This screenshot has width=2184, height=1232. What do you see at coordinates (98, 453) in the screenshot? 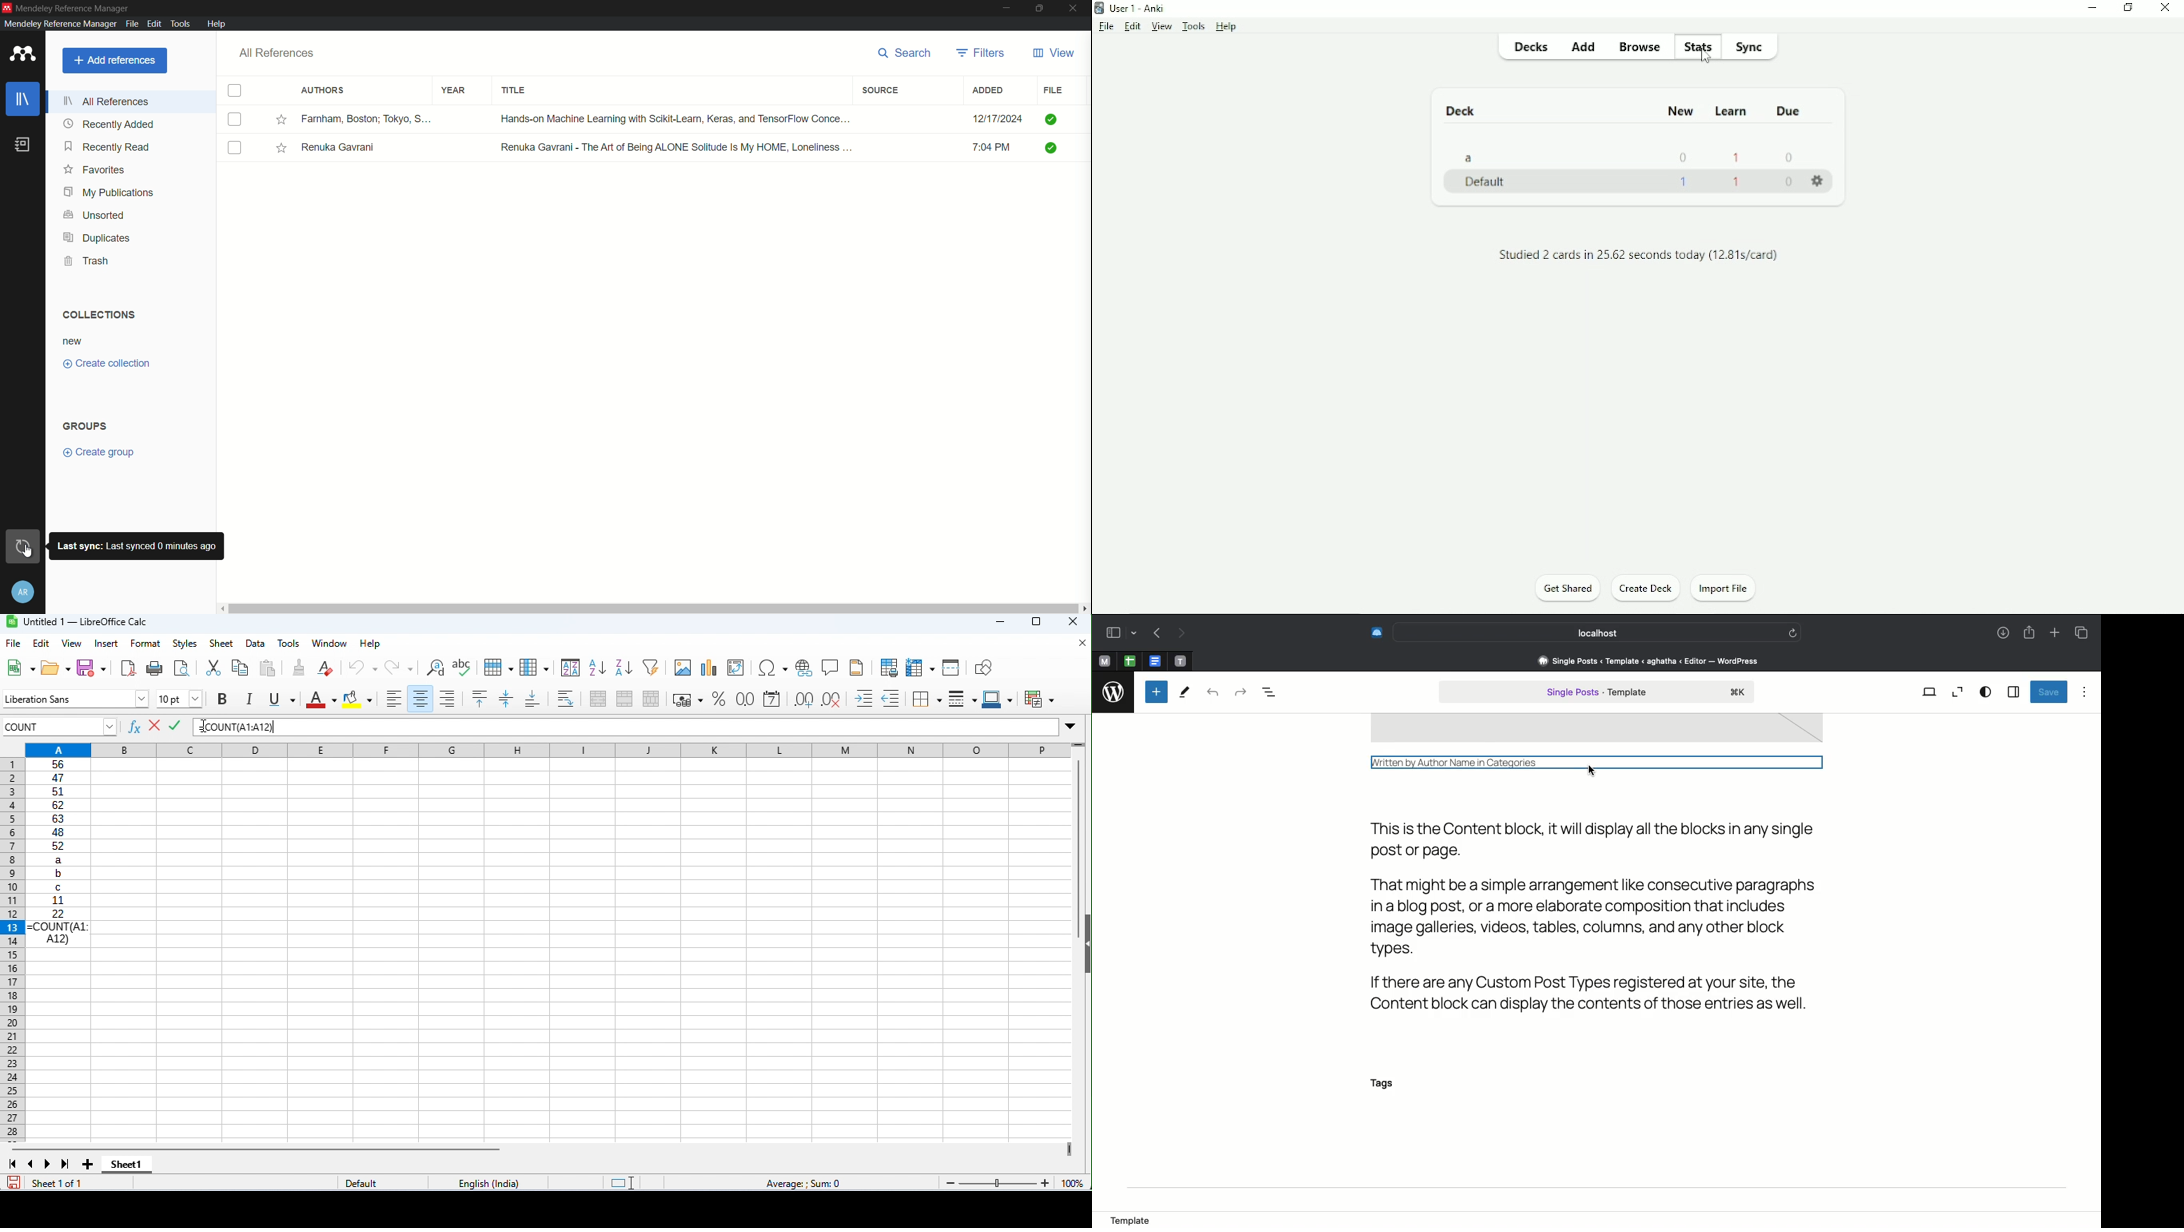
I see `create group` at bounding box center [98, 453].